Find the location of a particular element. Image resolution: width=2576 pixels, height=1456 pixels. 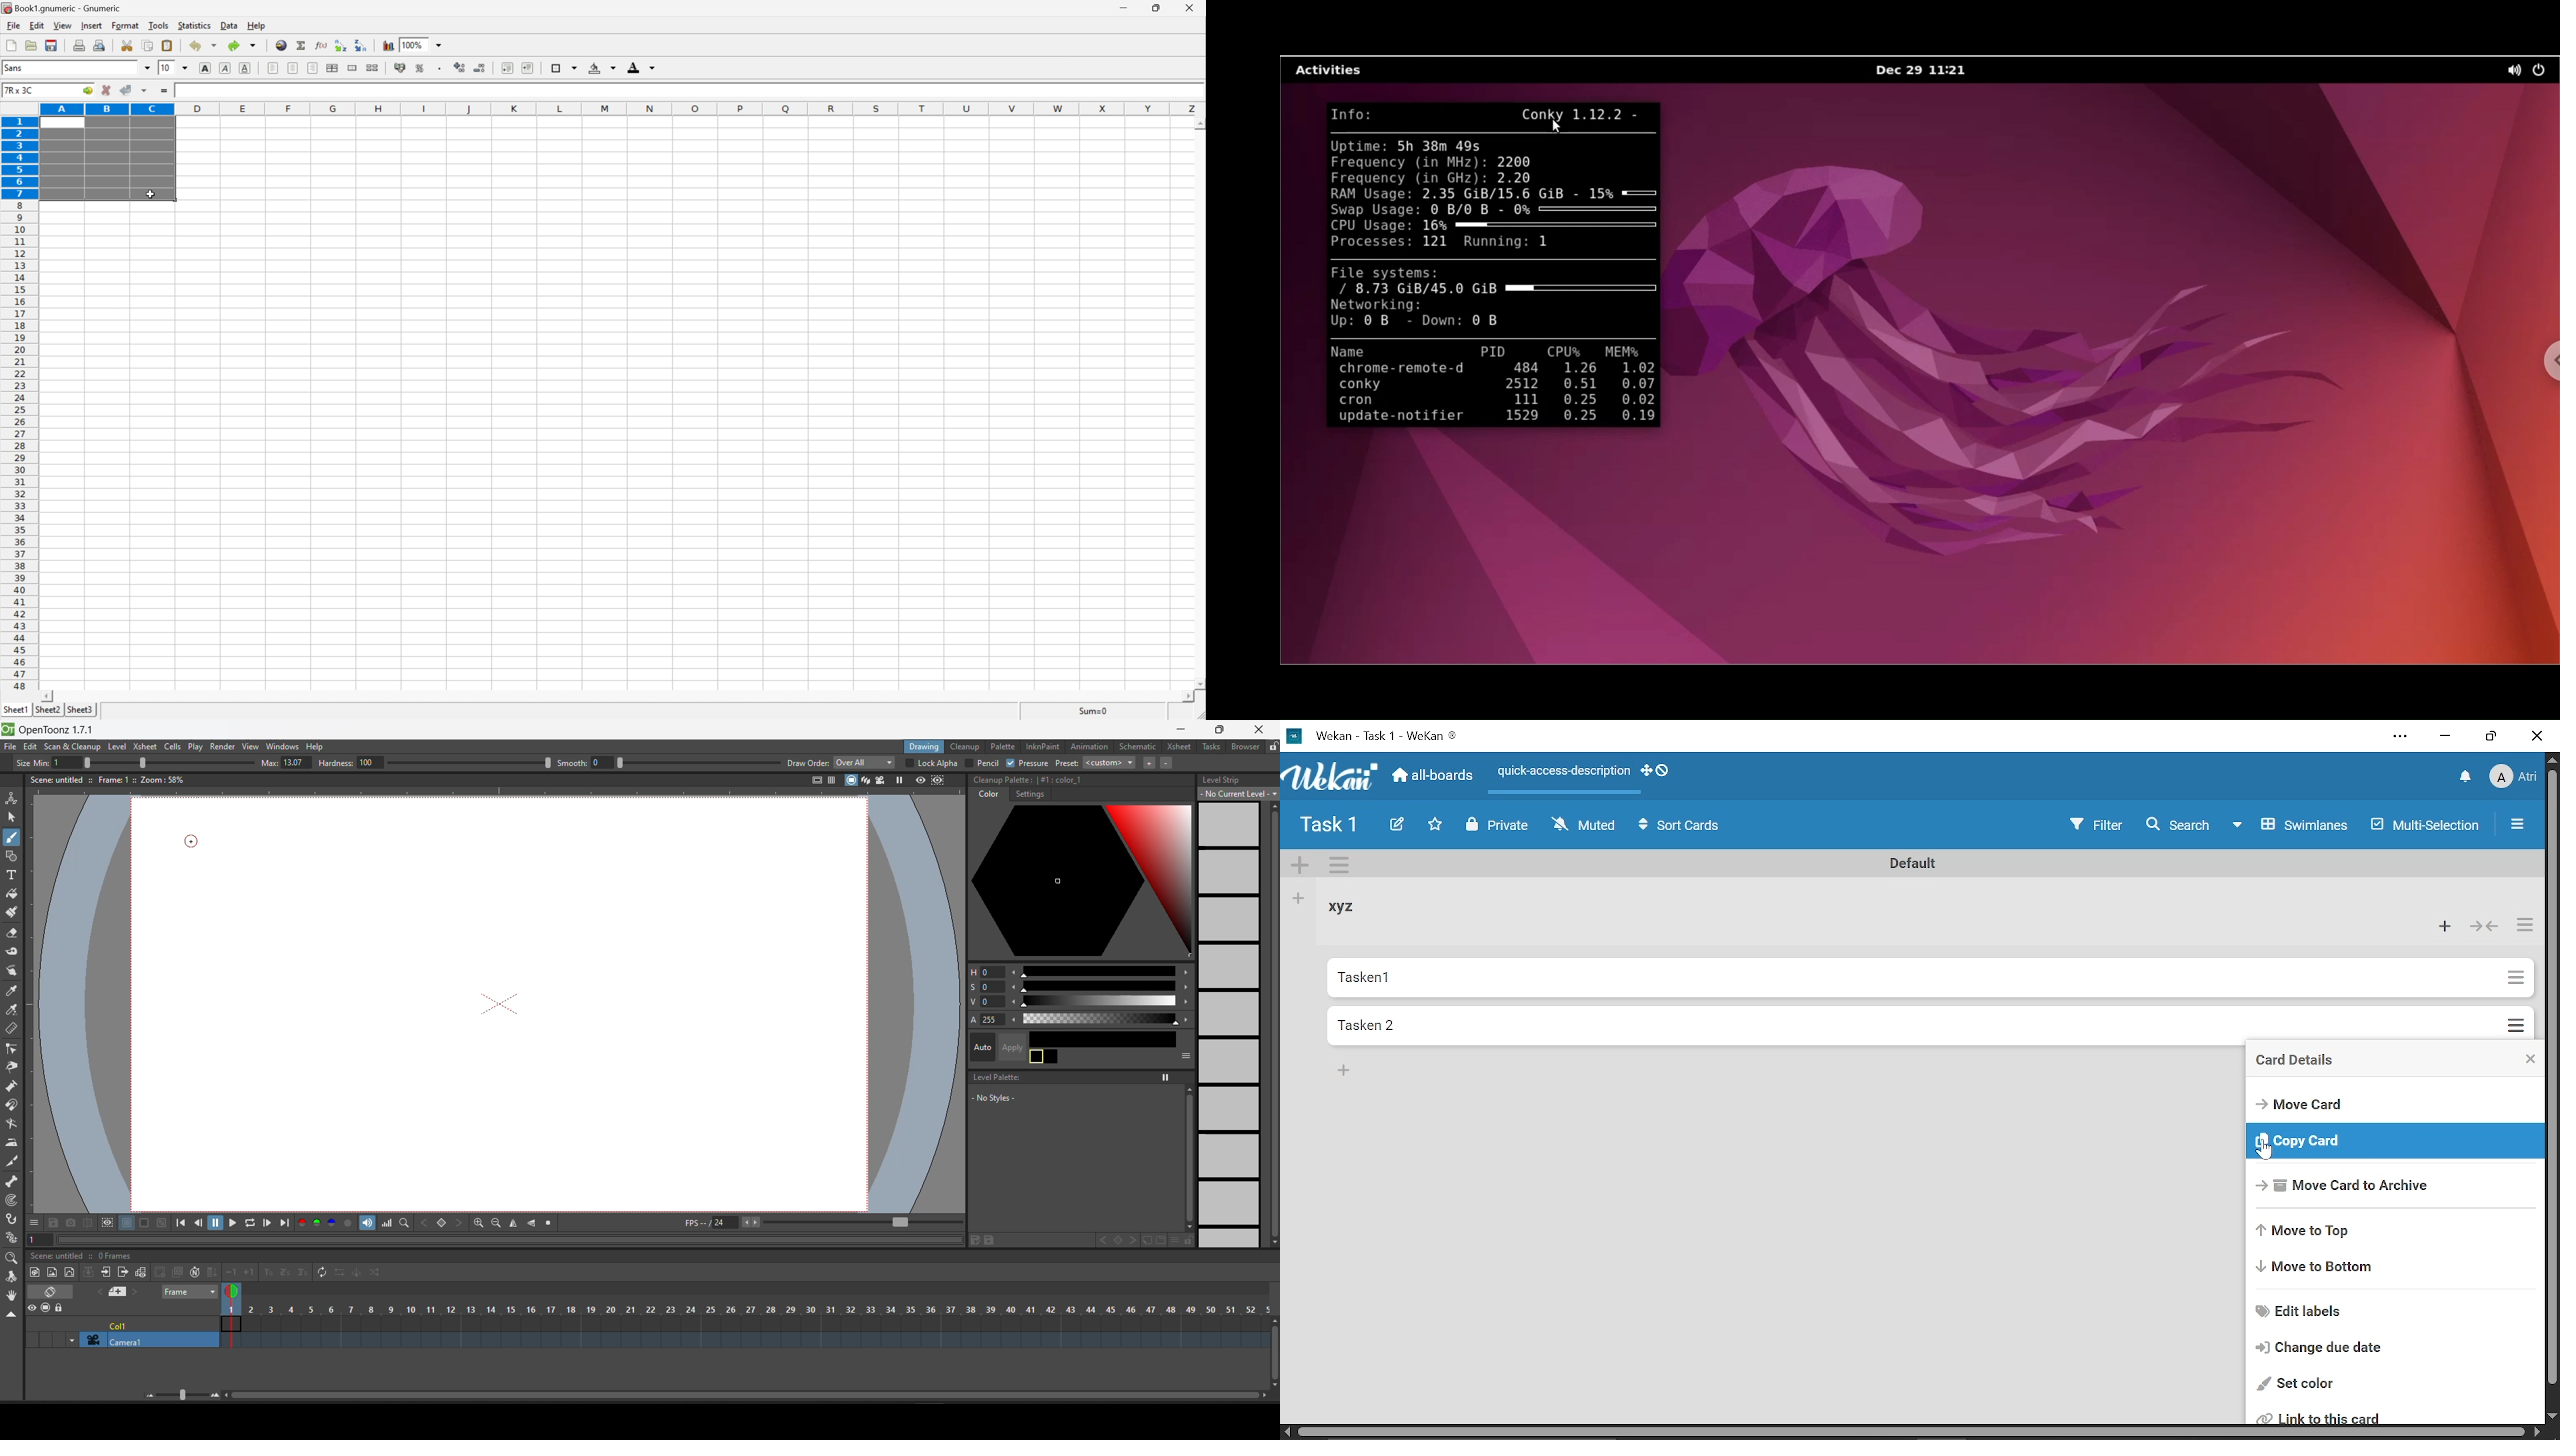

Restore down is located at coordinates (2488, 737).